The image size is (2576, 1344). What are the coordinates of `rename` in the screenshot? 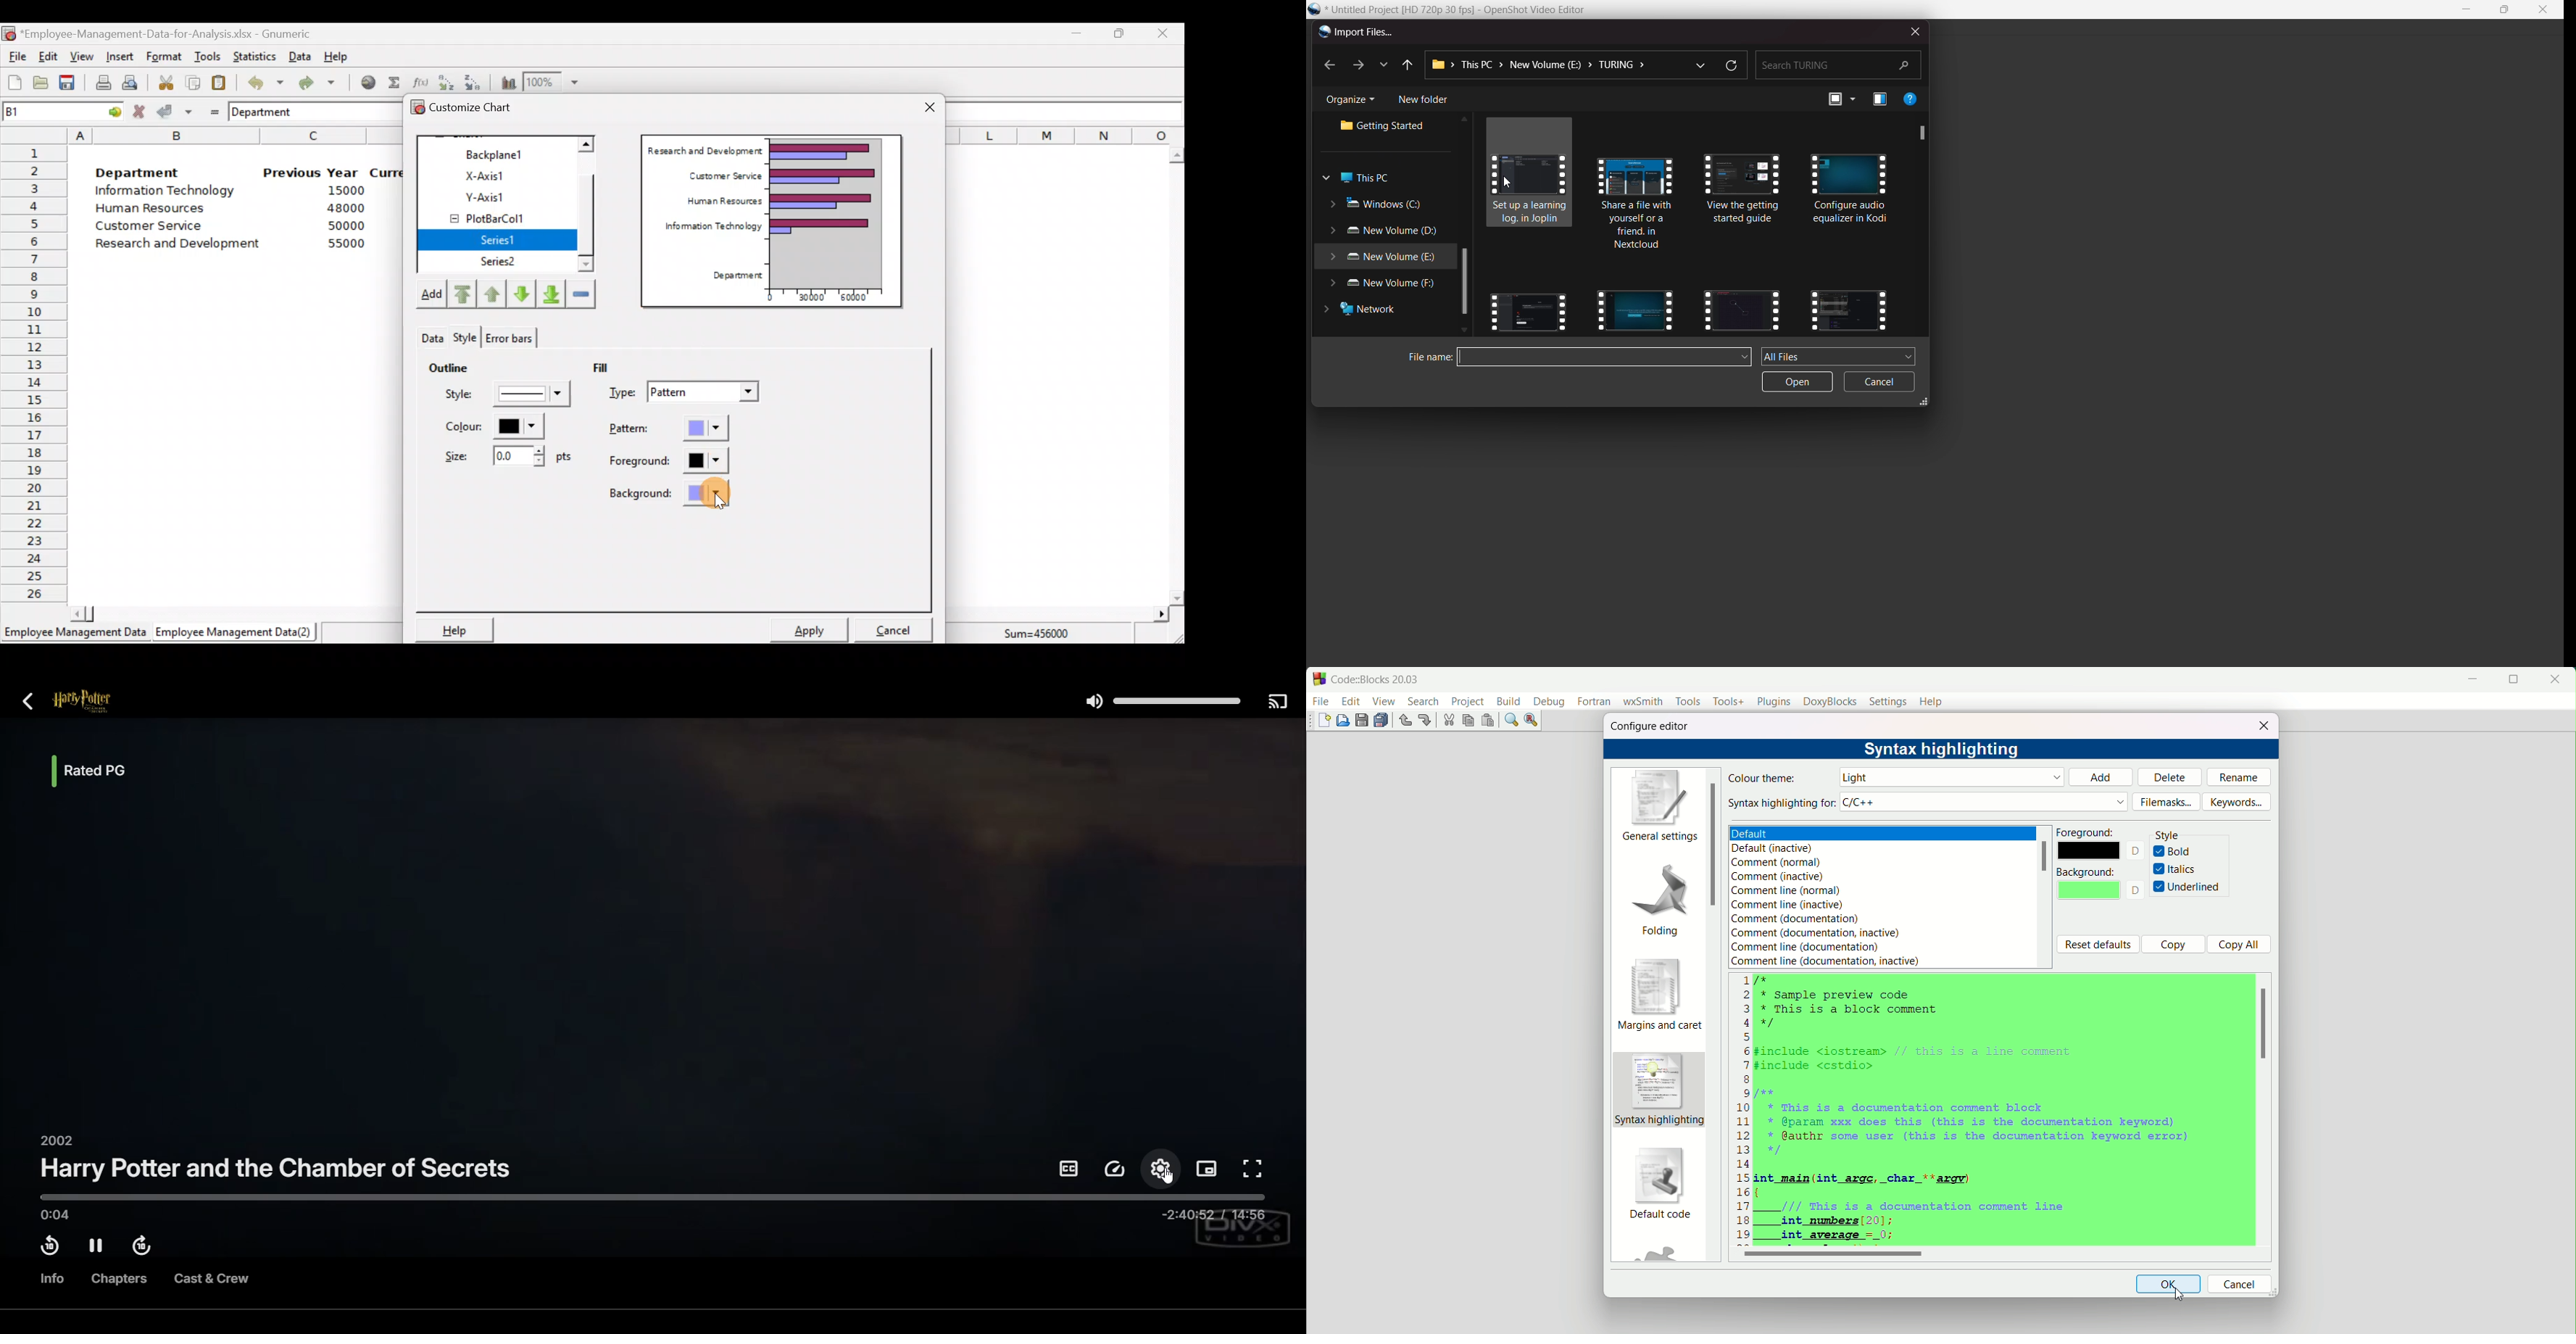 It's located at (2236, 776).